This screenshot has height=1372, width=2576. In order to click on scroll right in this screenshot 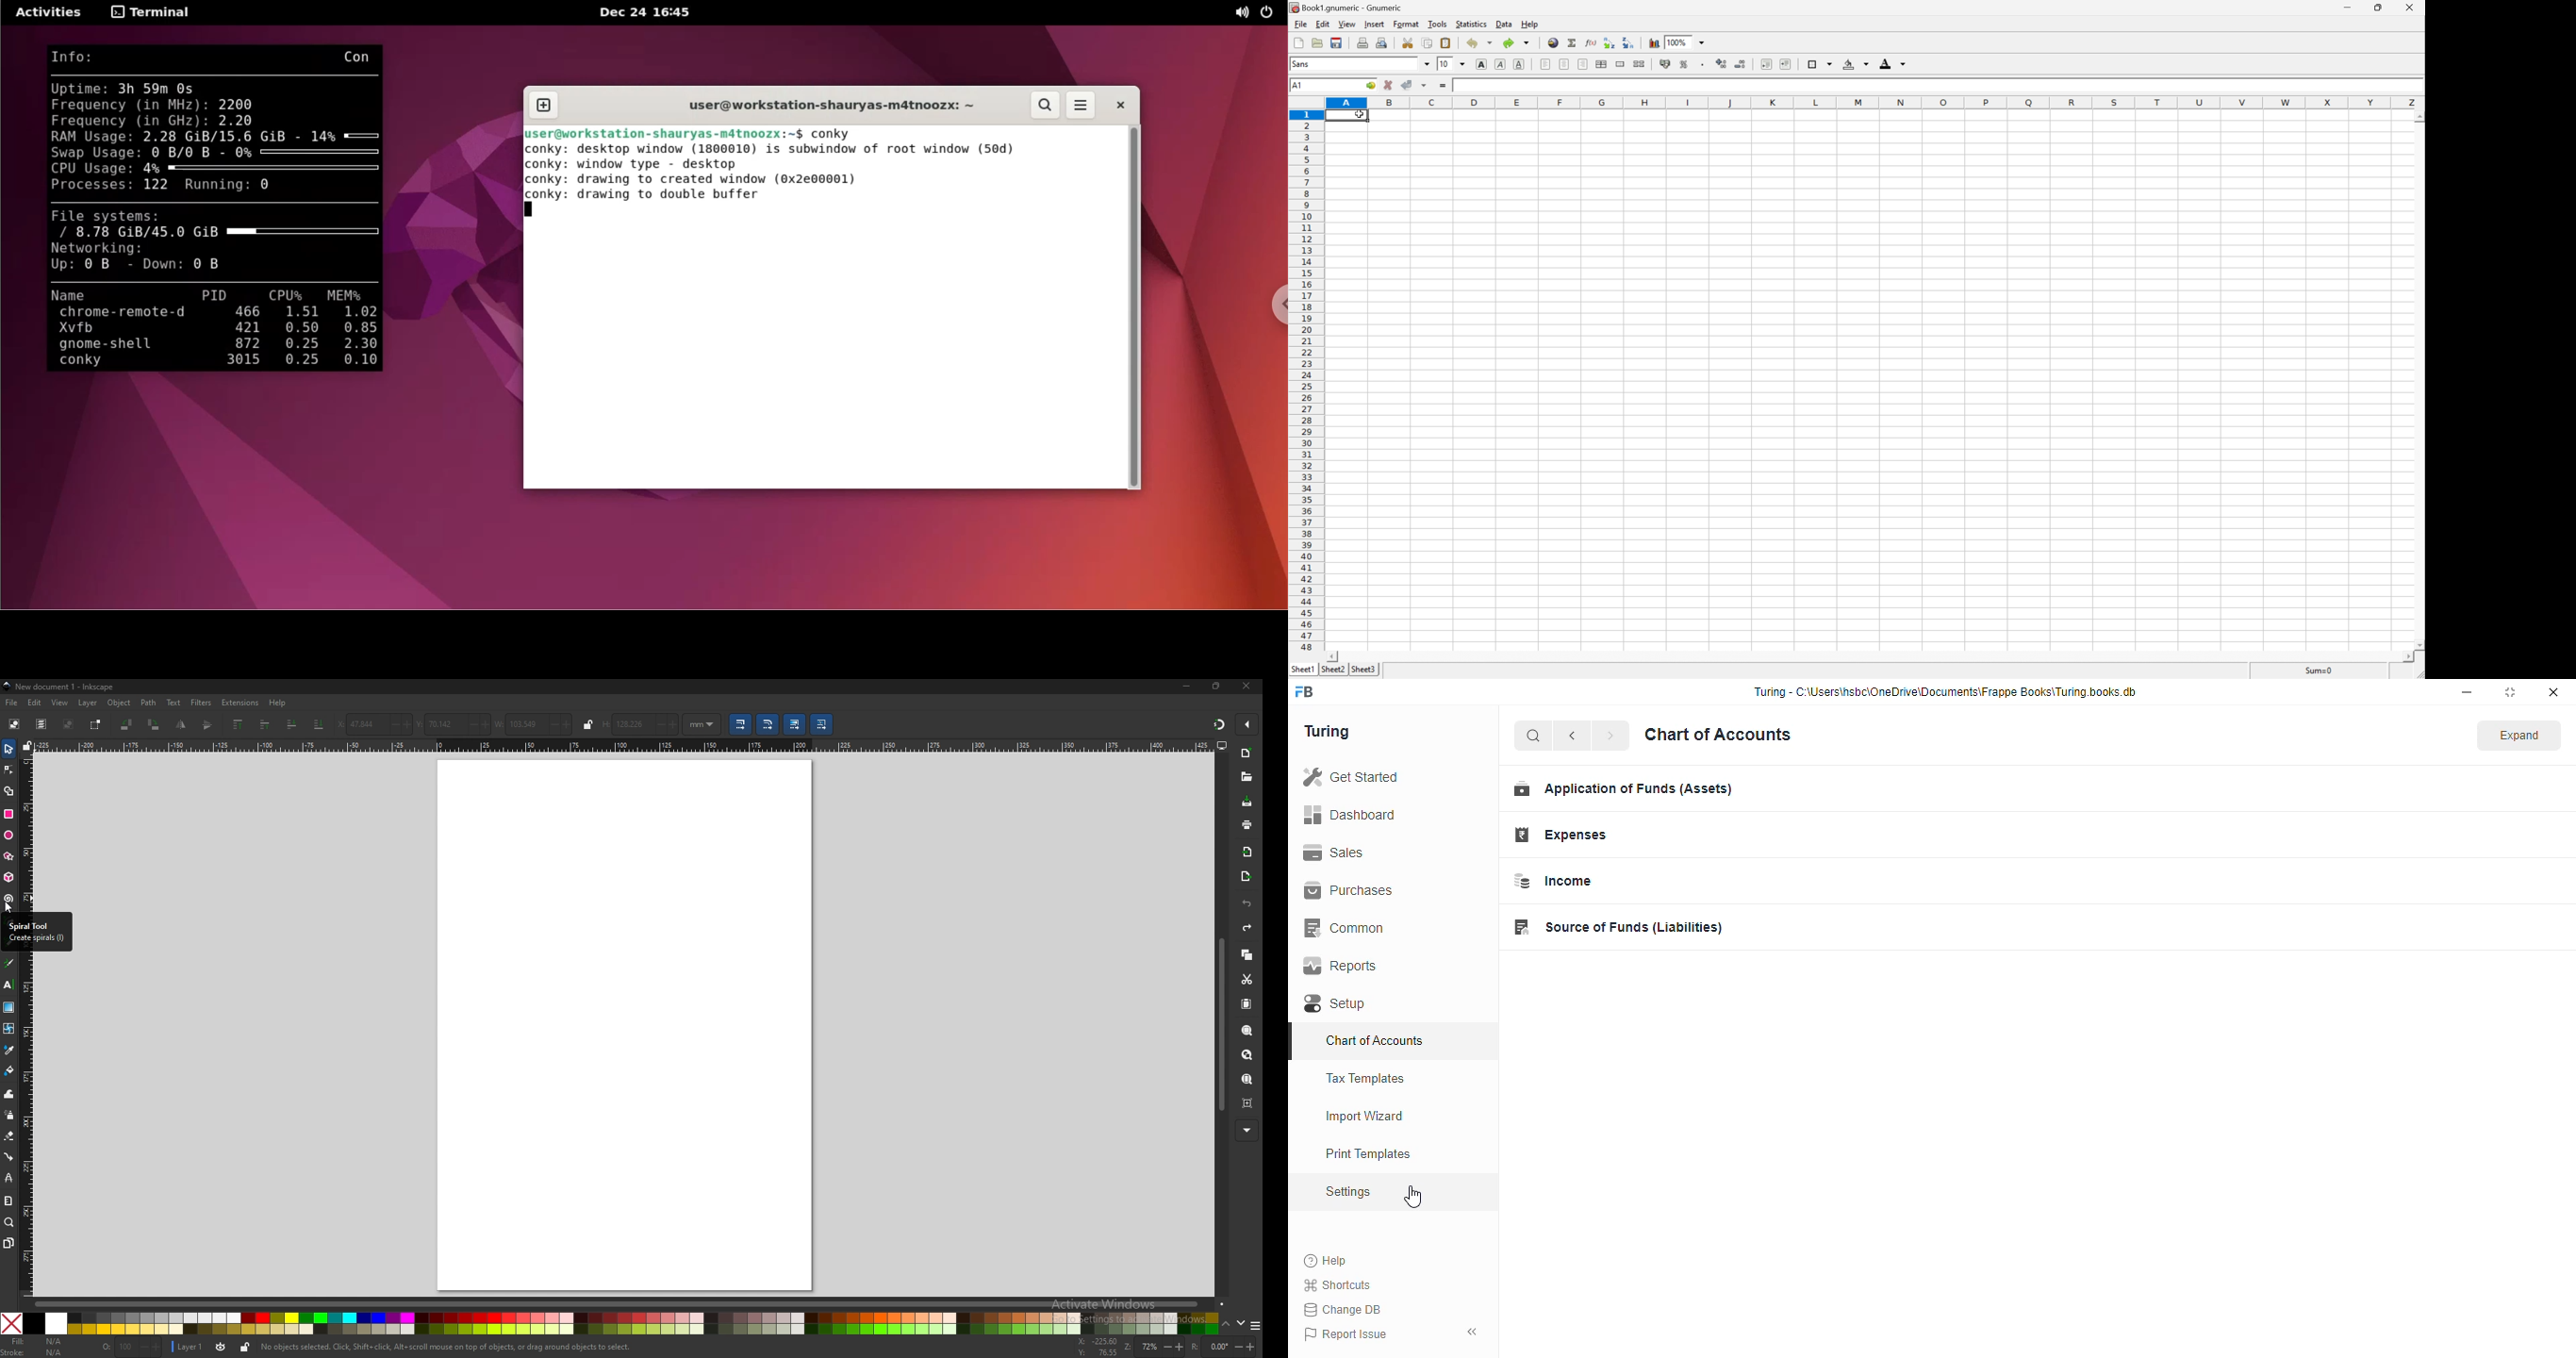, I will do `click(2411, 661)`.